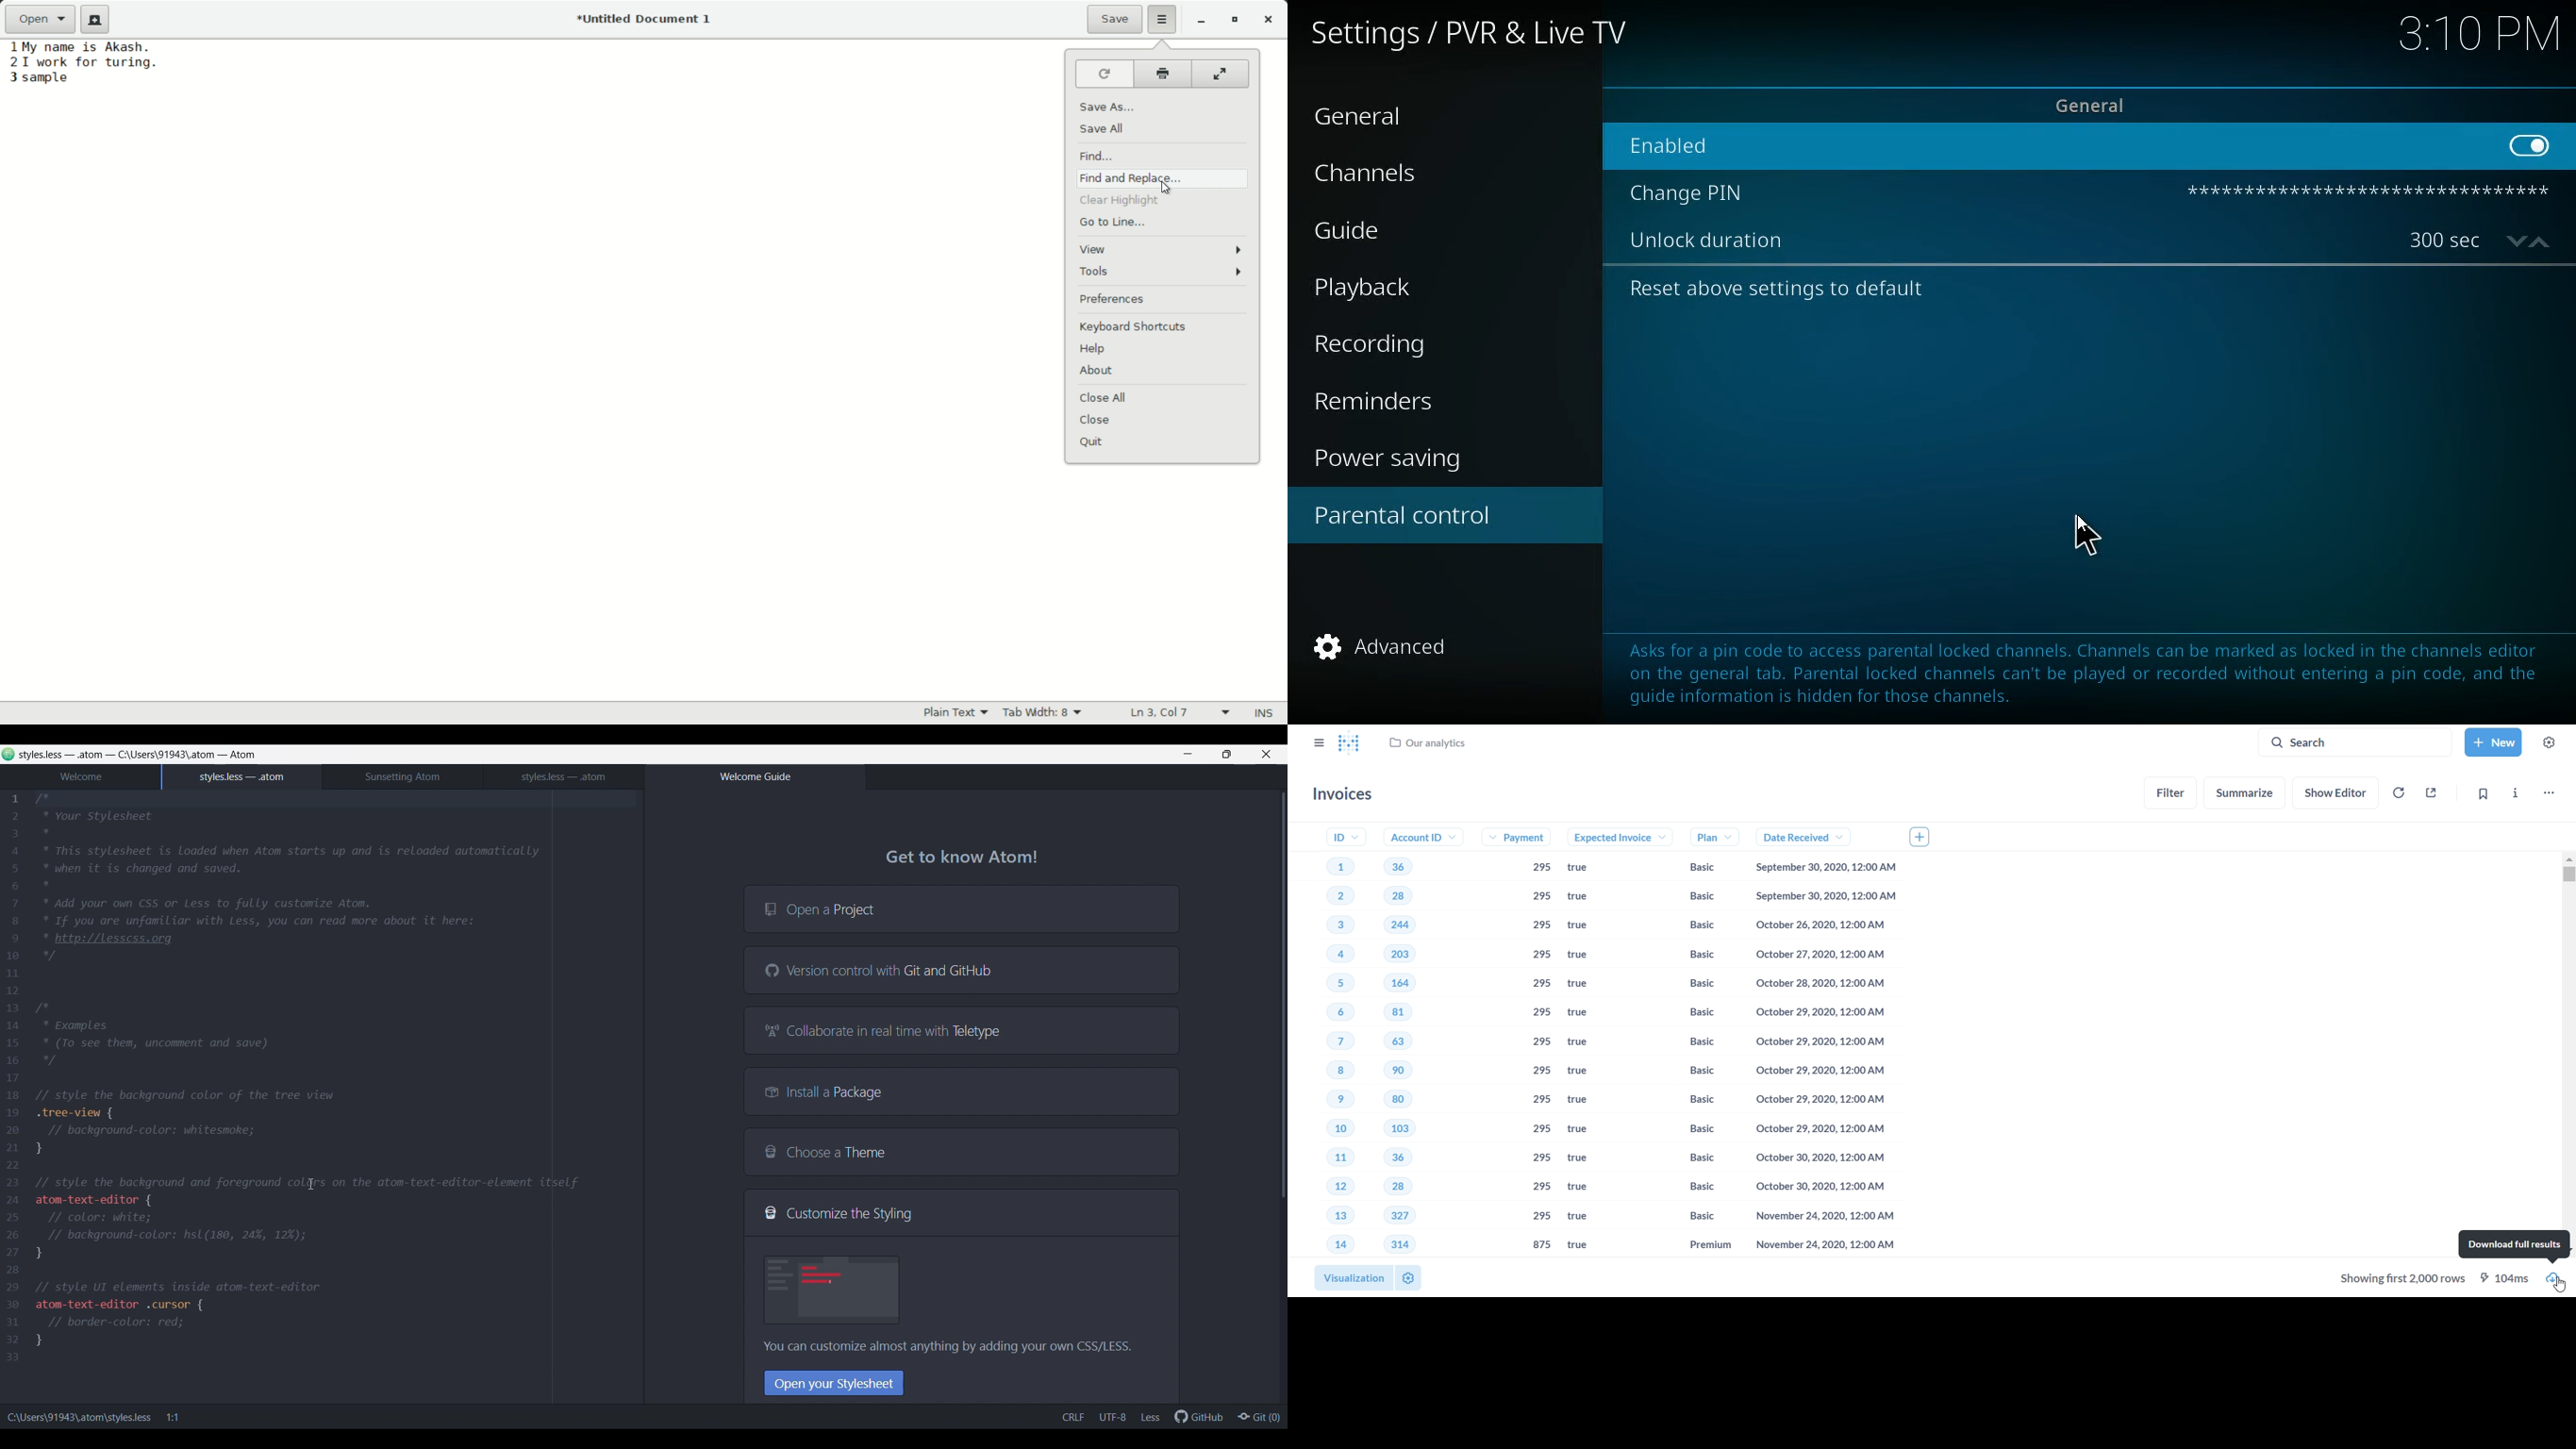 The image size is (2576, 1456). Describe the element at coordinates (1821, 1157) in the screenshot. I see `October 30,2020, 12:00 AM` at that location.